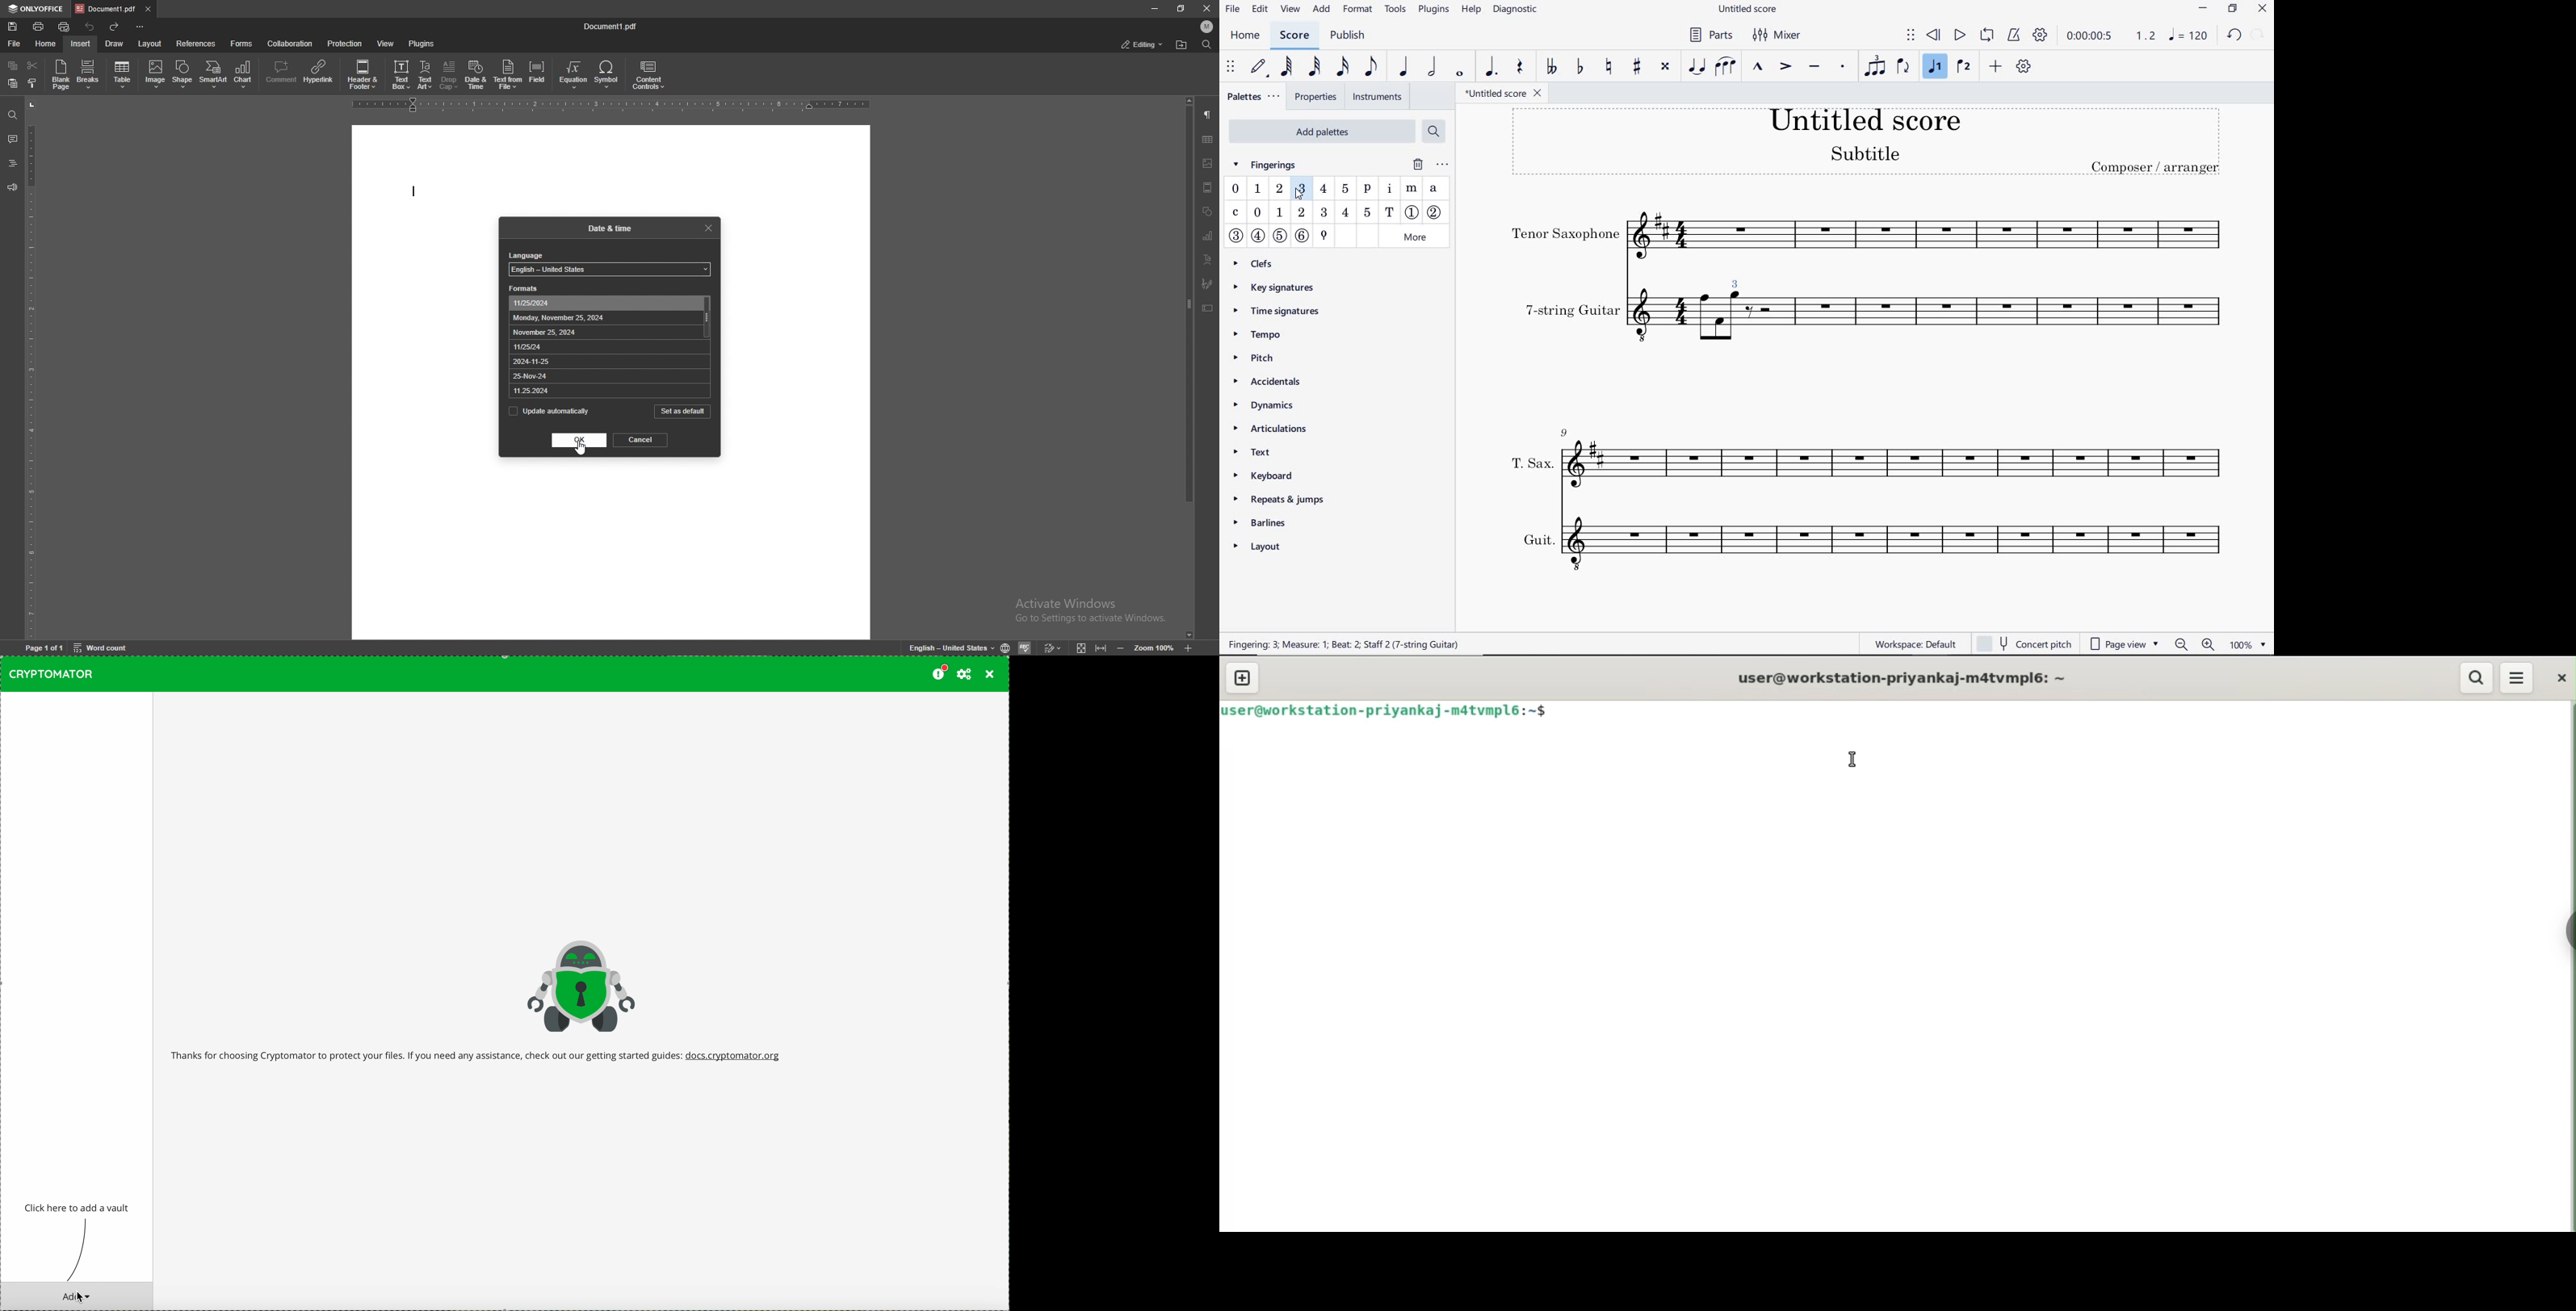 The width and height of the screenshot is (2576, 1316). I want to click on ellipsis, so click(1442, 165).